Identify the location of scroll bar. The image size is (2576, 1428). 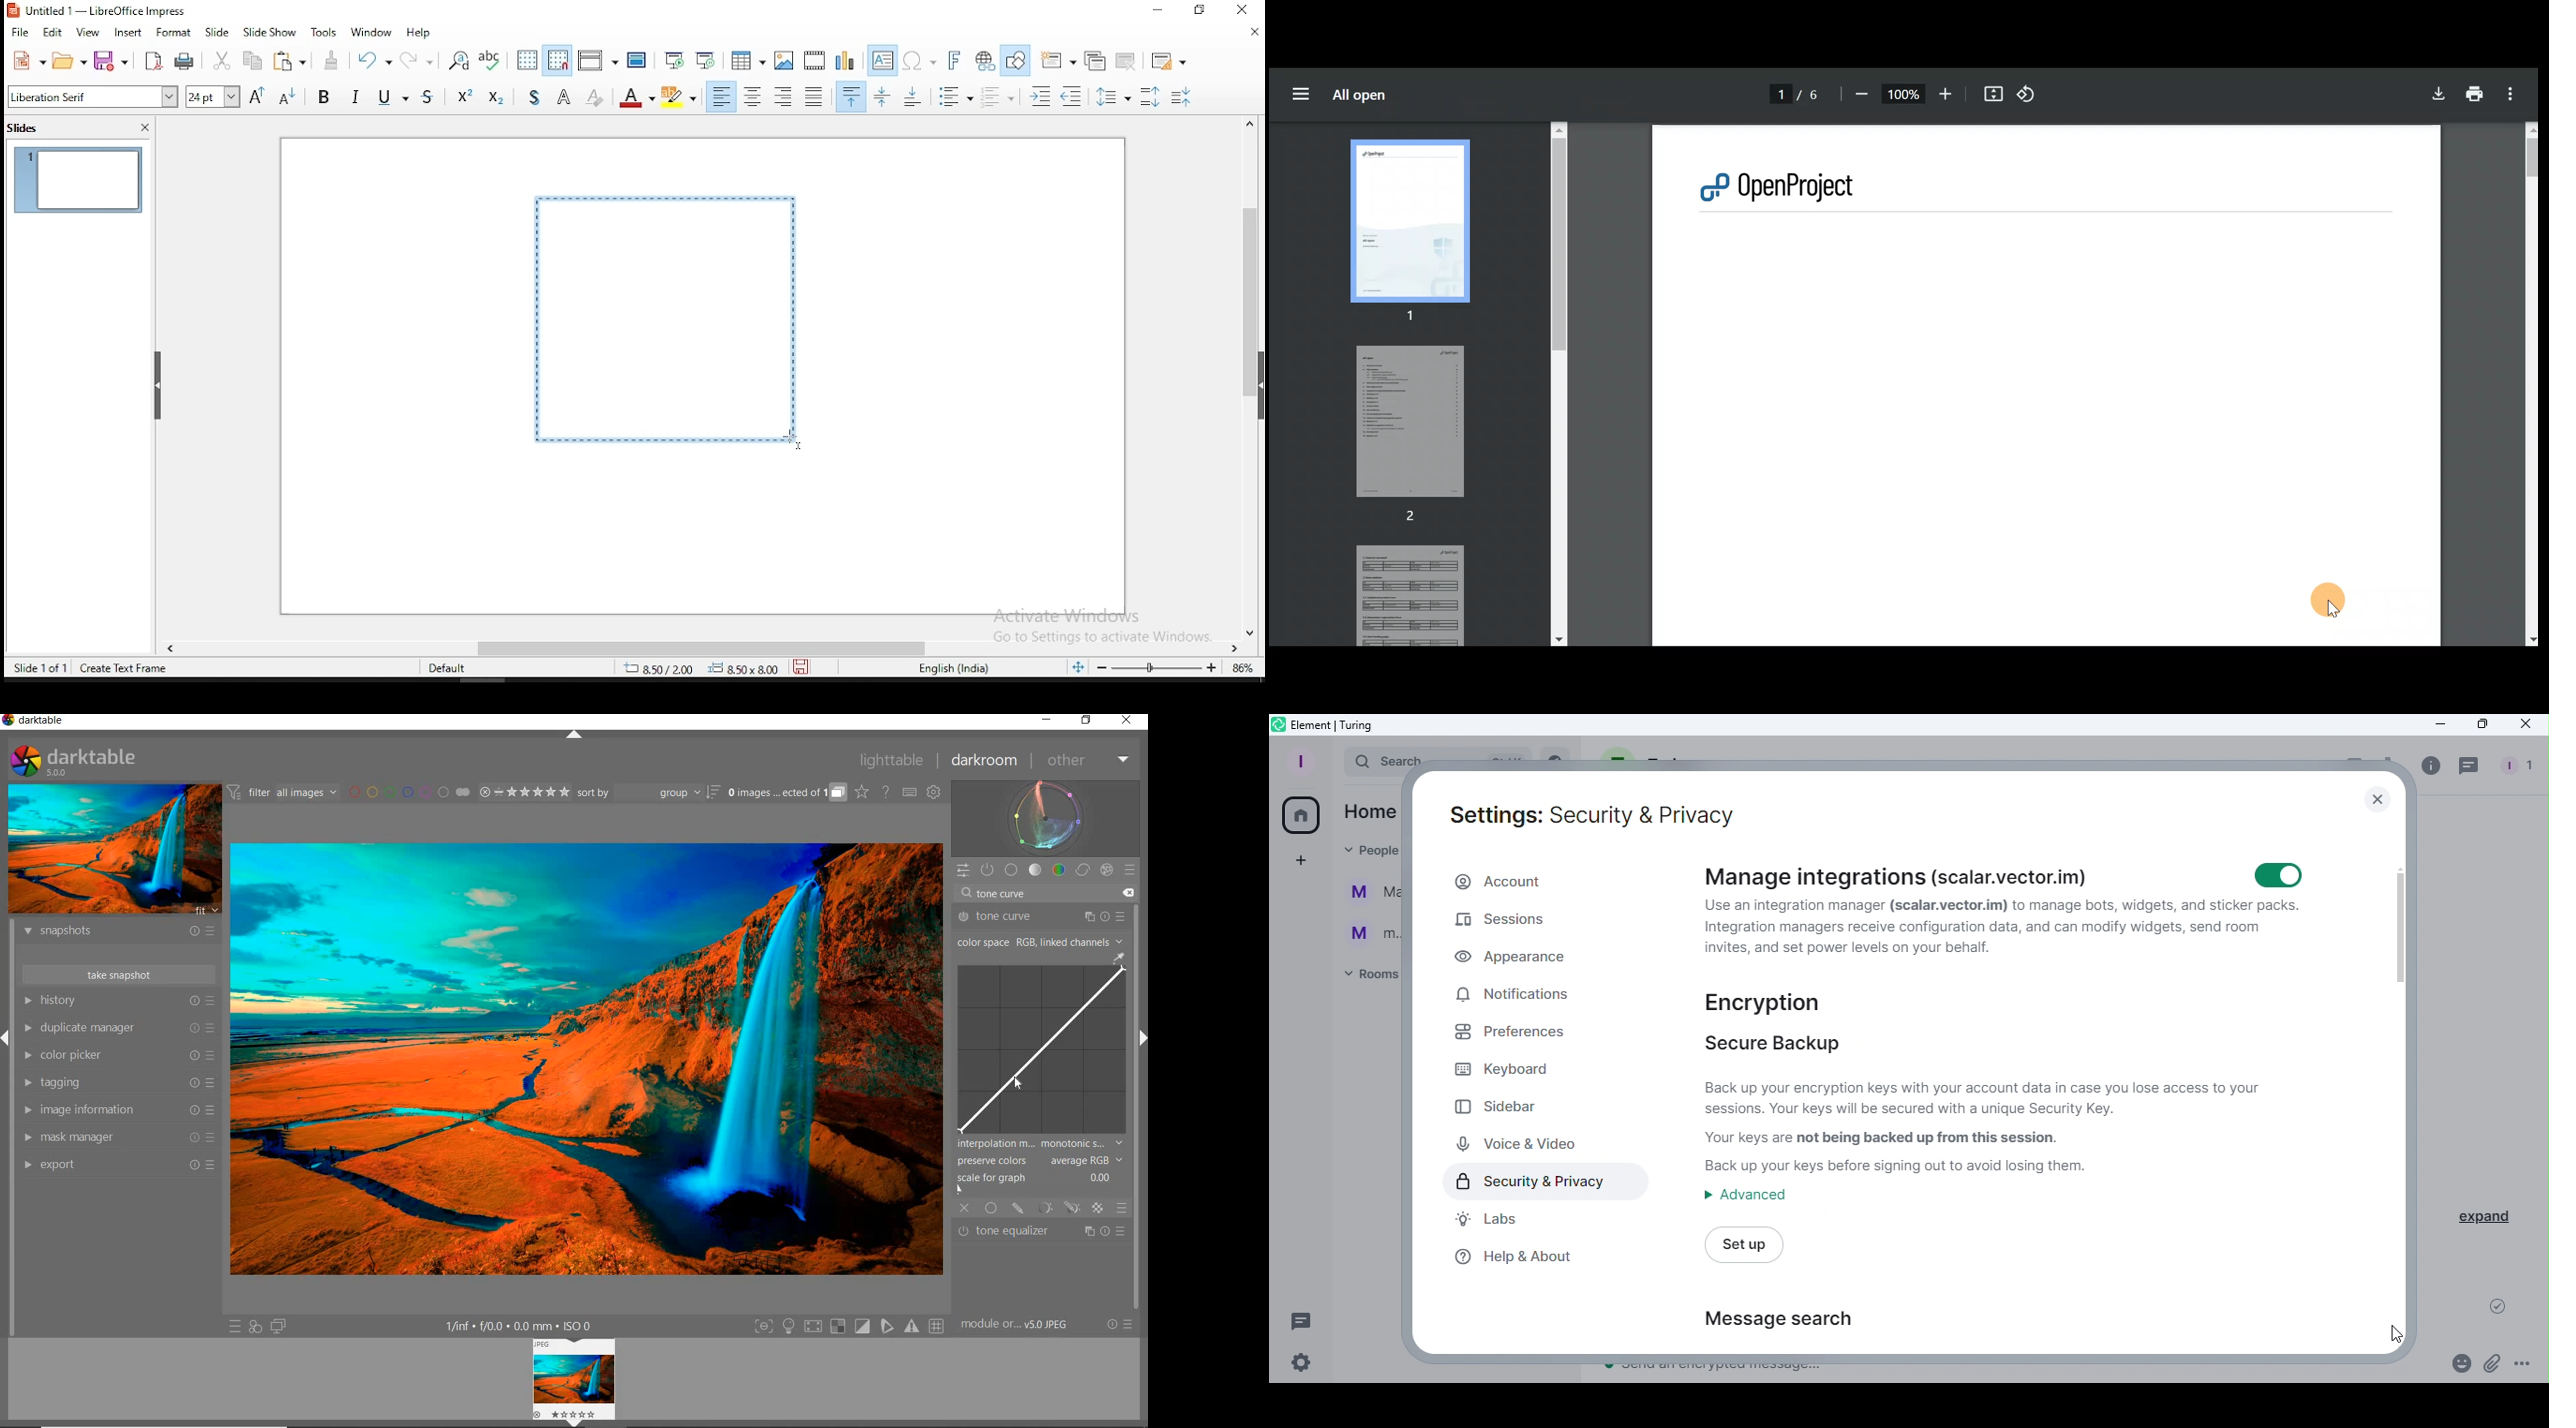
(709, 650).